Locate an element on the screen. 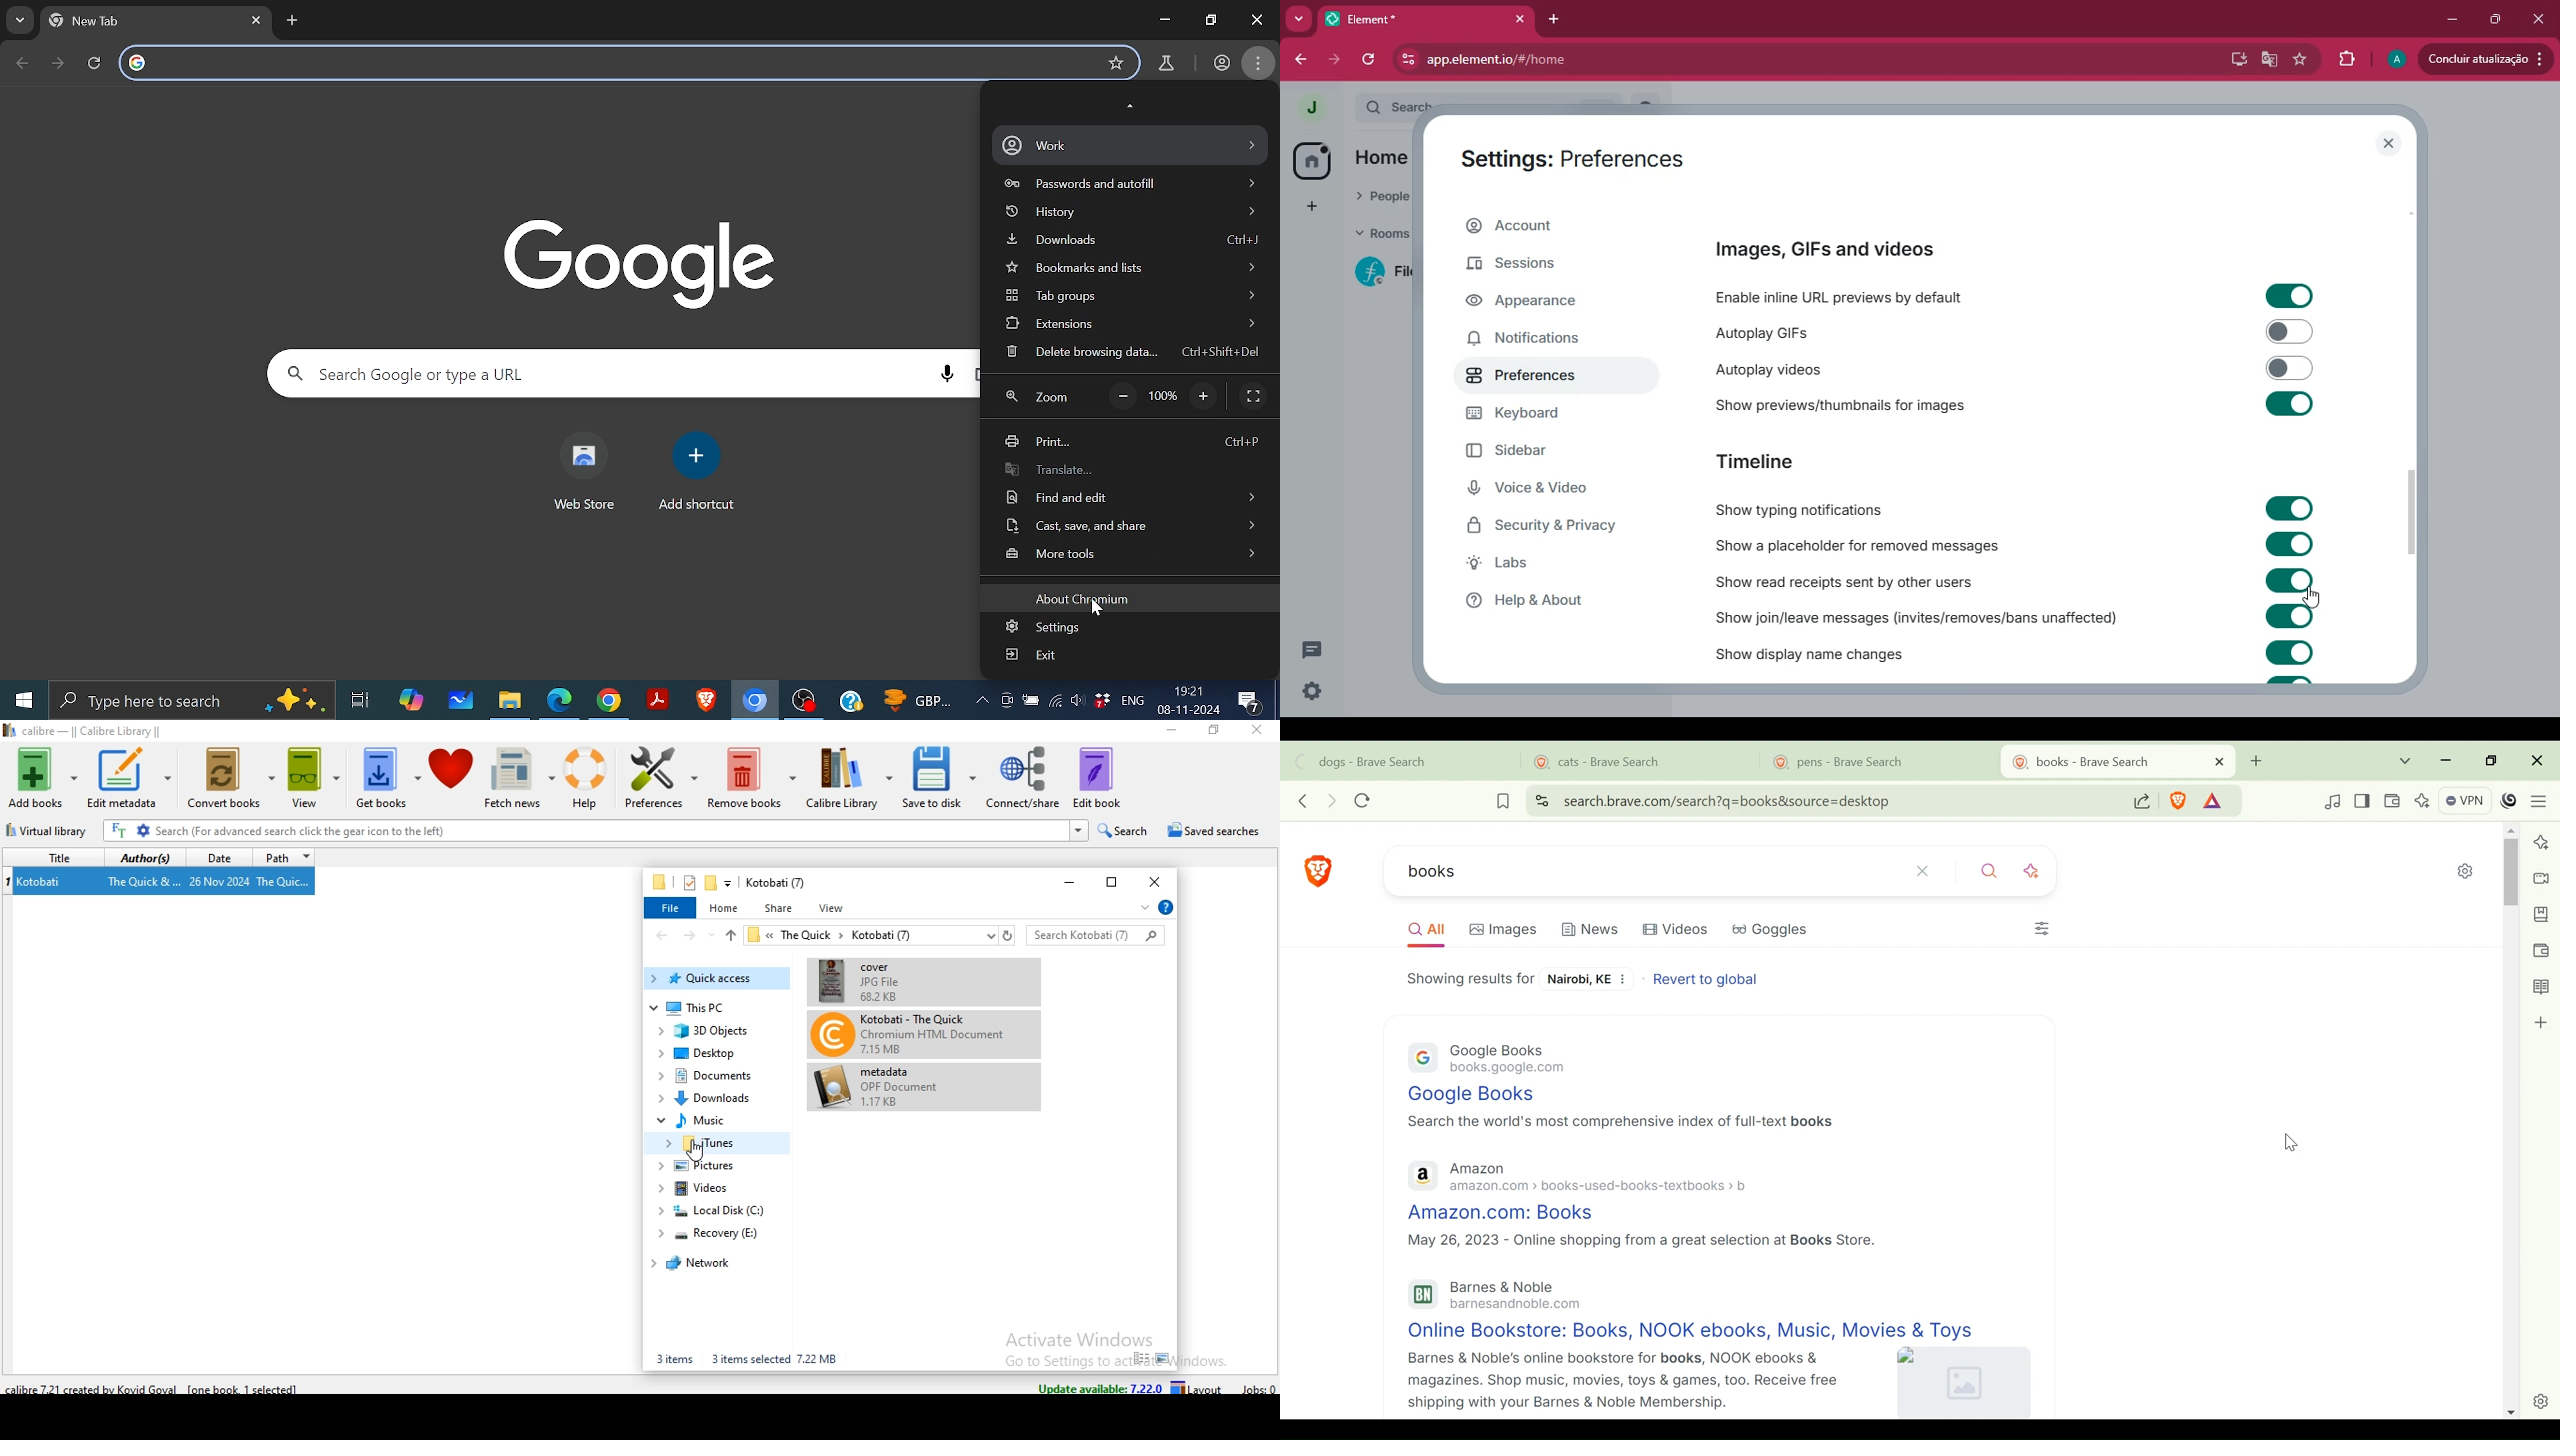  get books is located at coordinates (388, 779).